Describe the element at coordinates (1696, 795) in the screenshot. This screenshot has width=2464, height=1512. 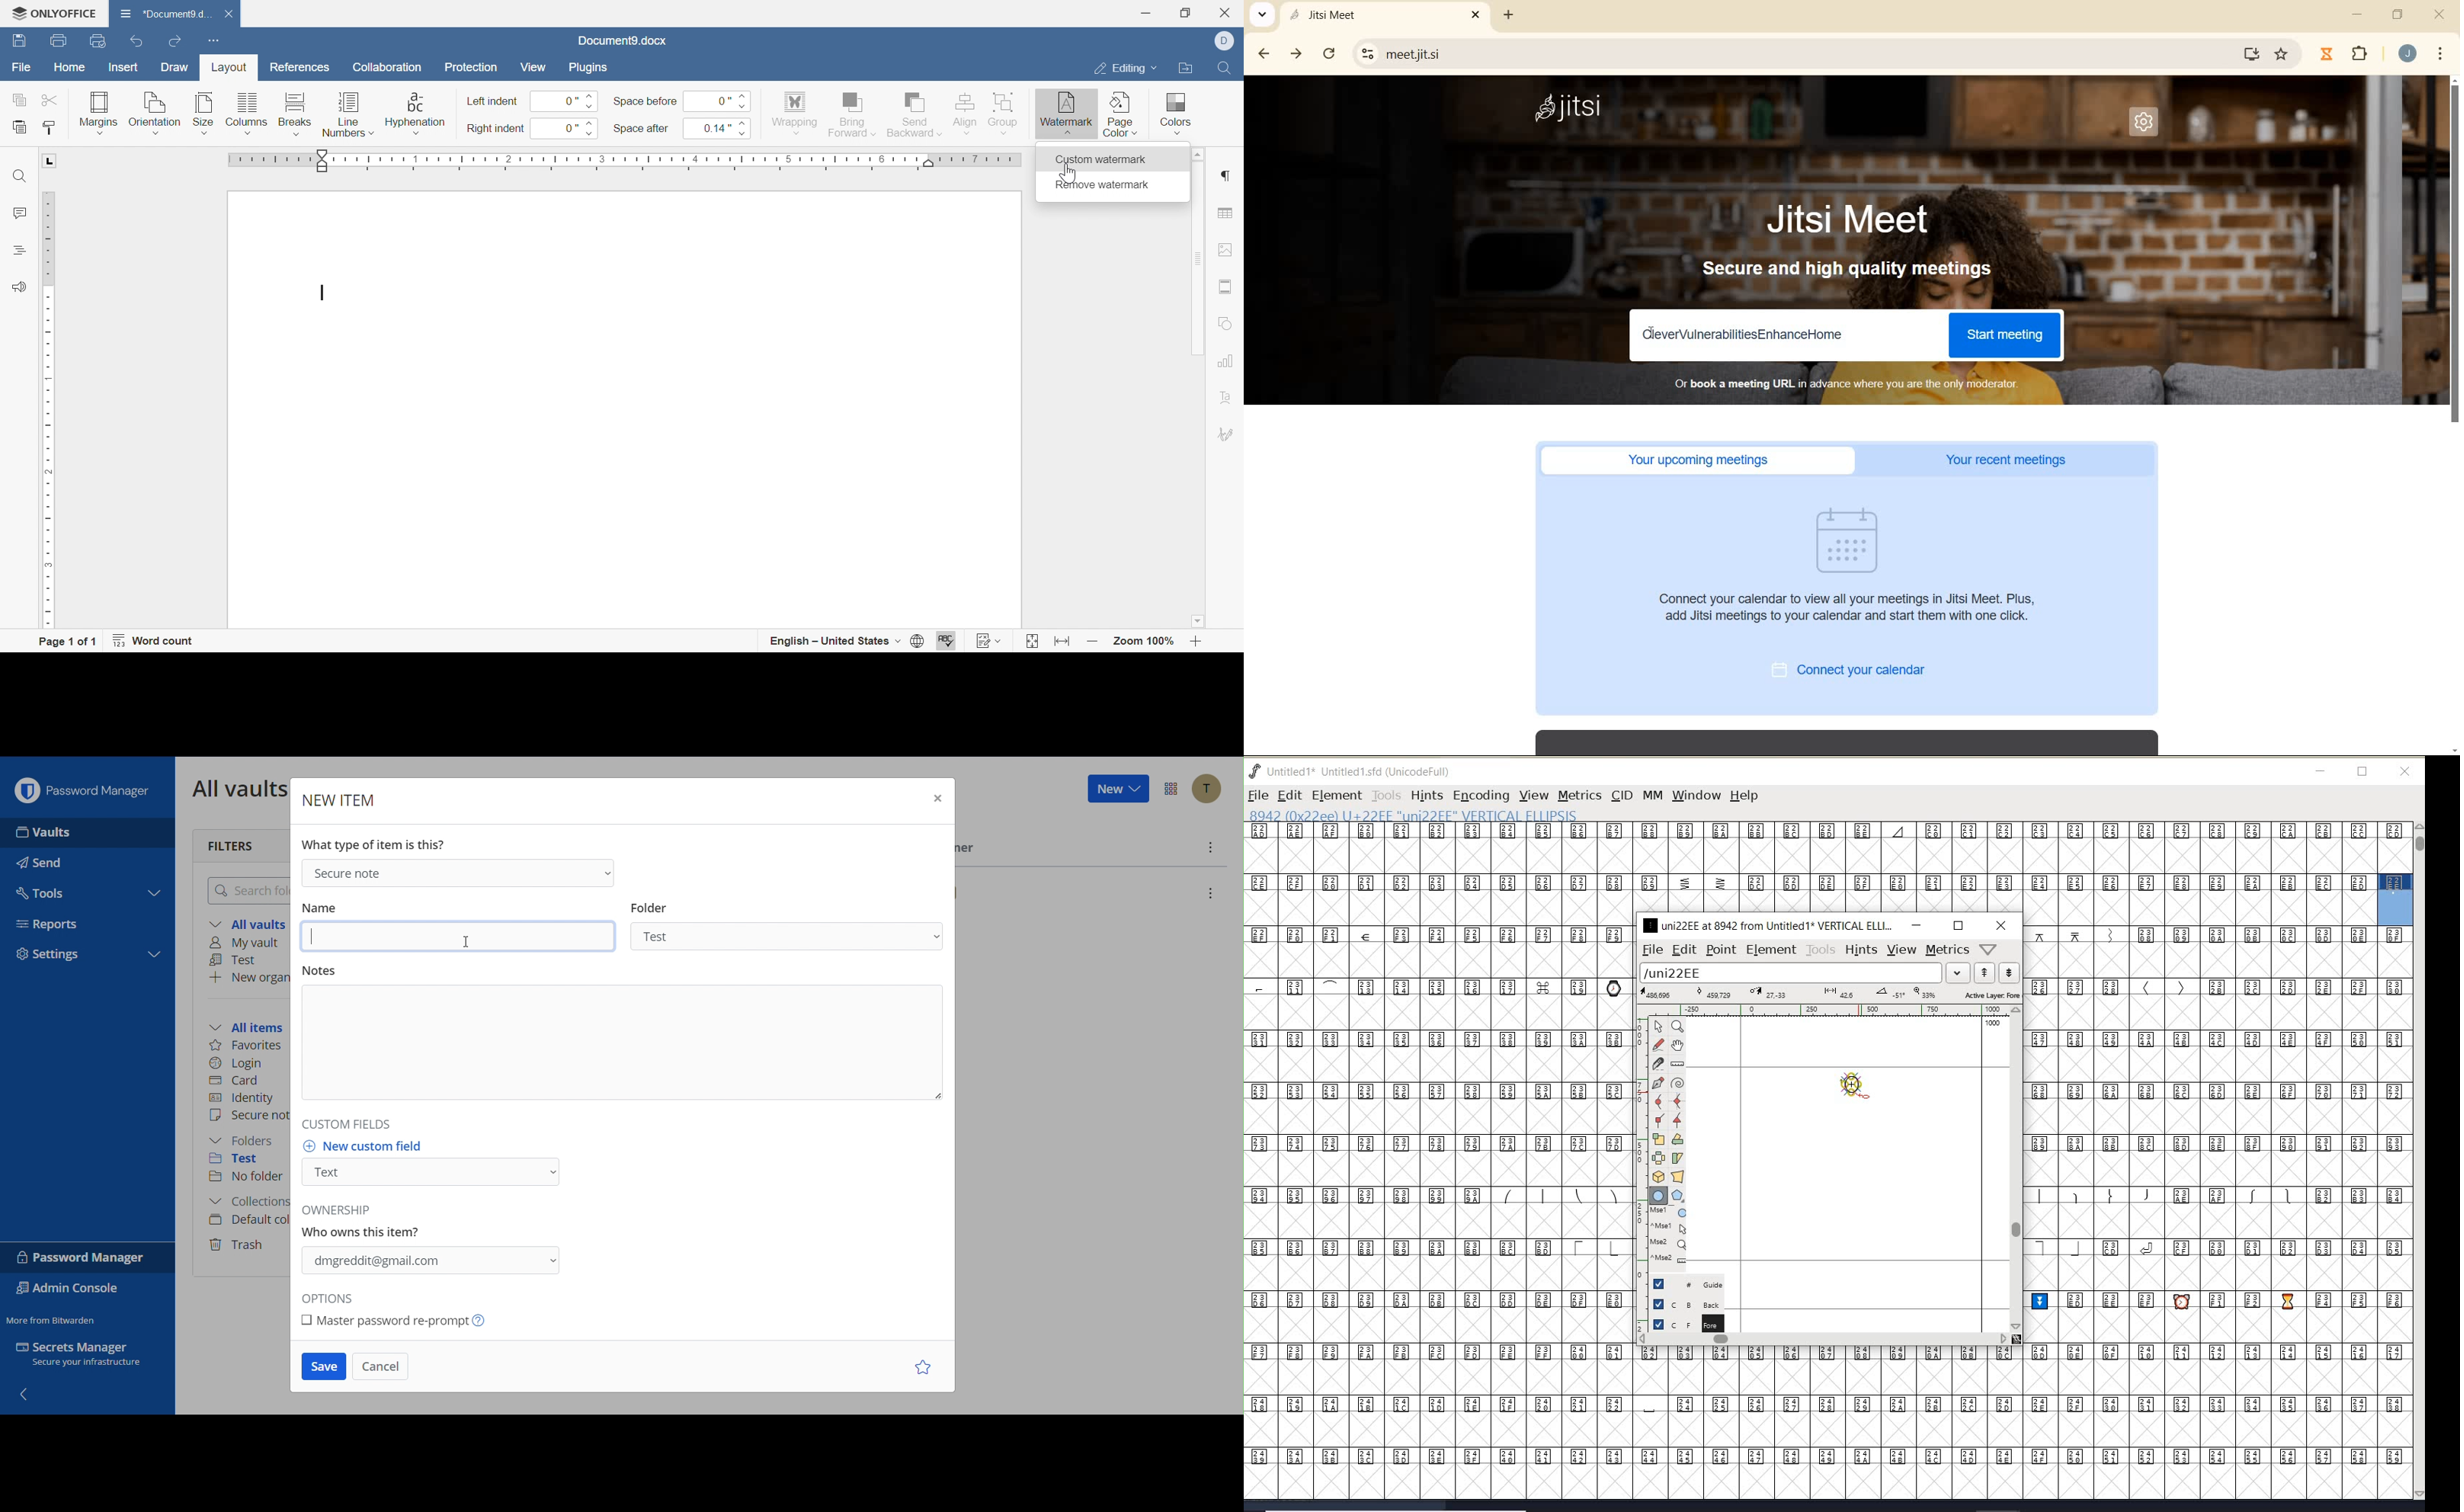
I see `window` at that location.